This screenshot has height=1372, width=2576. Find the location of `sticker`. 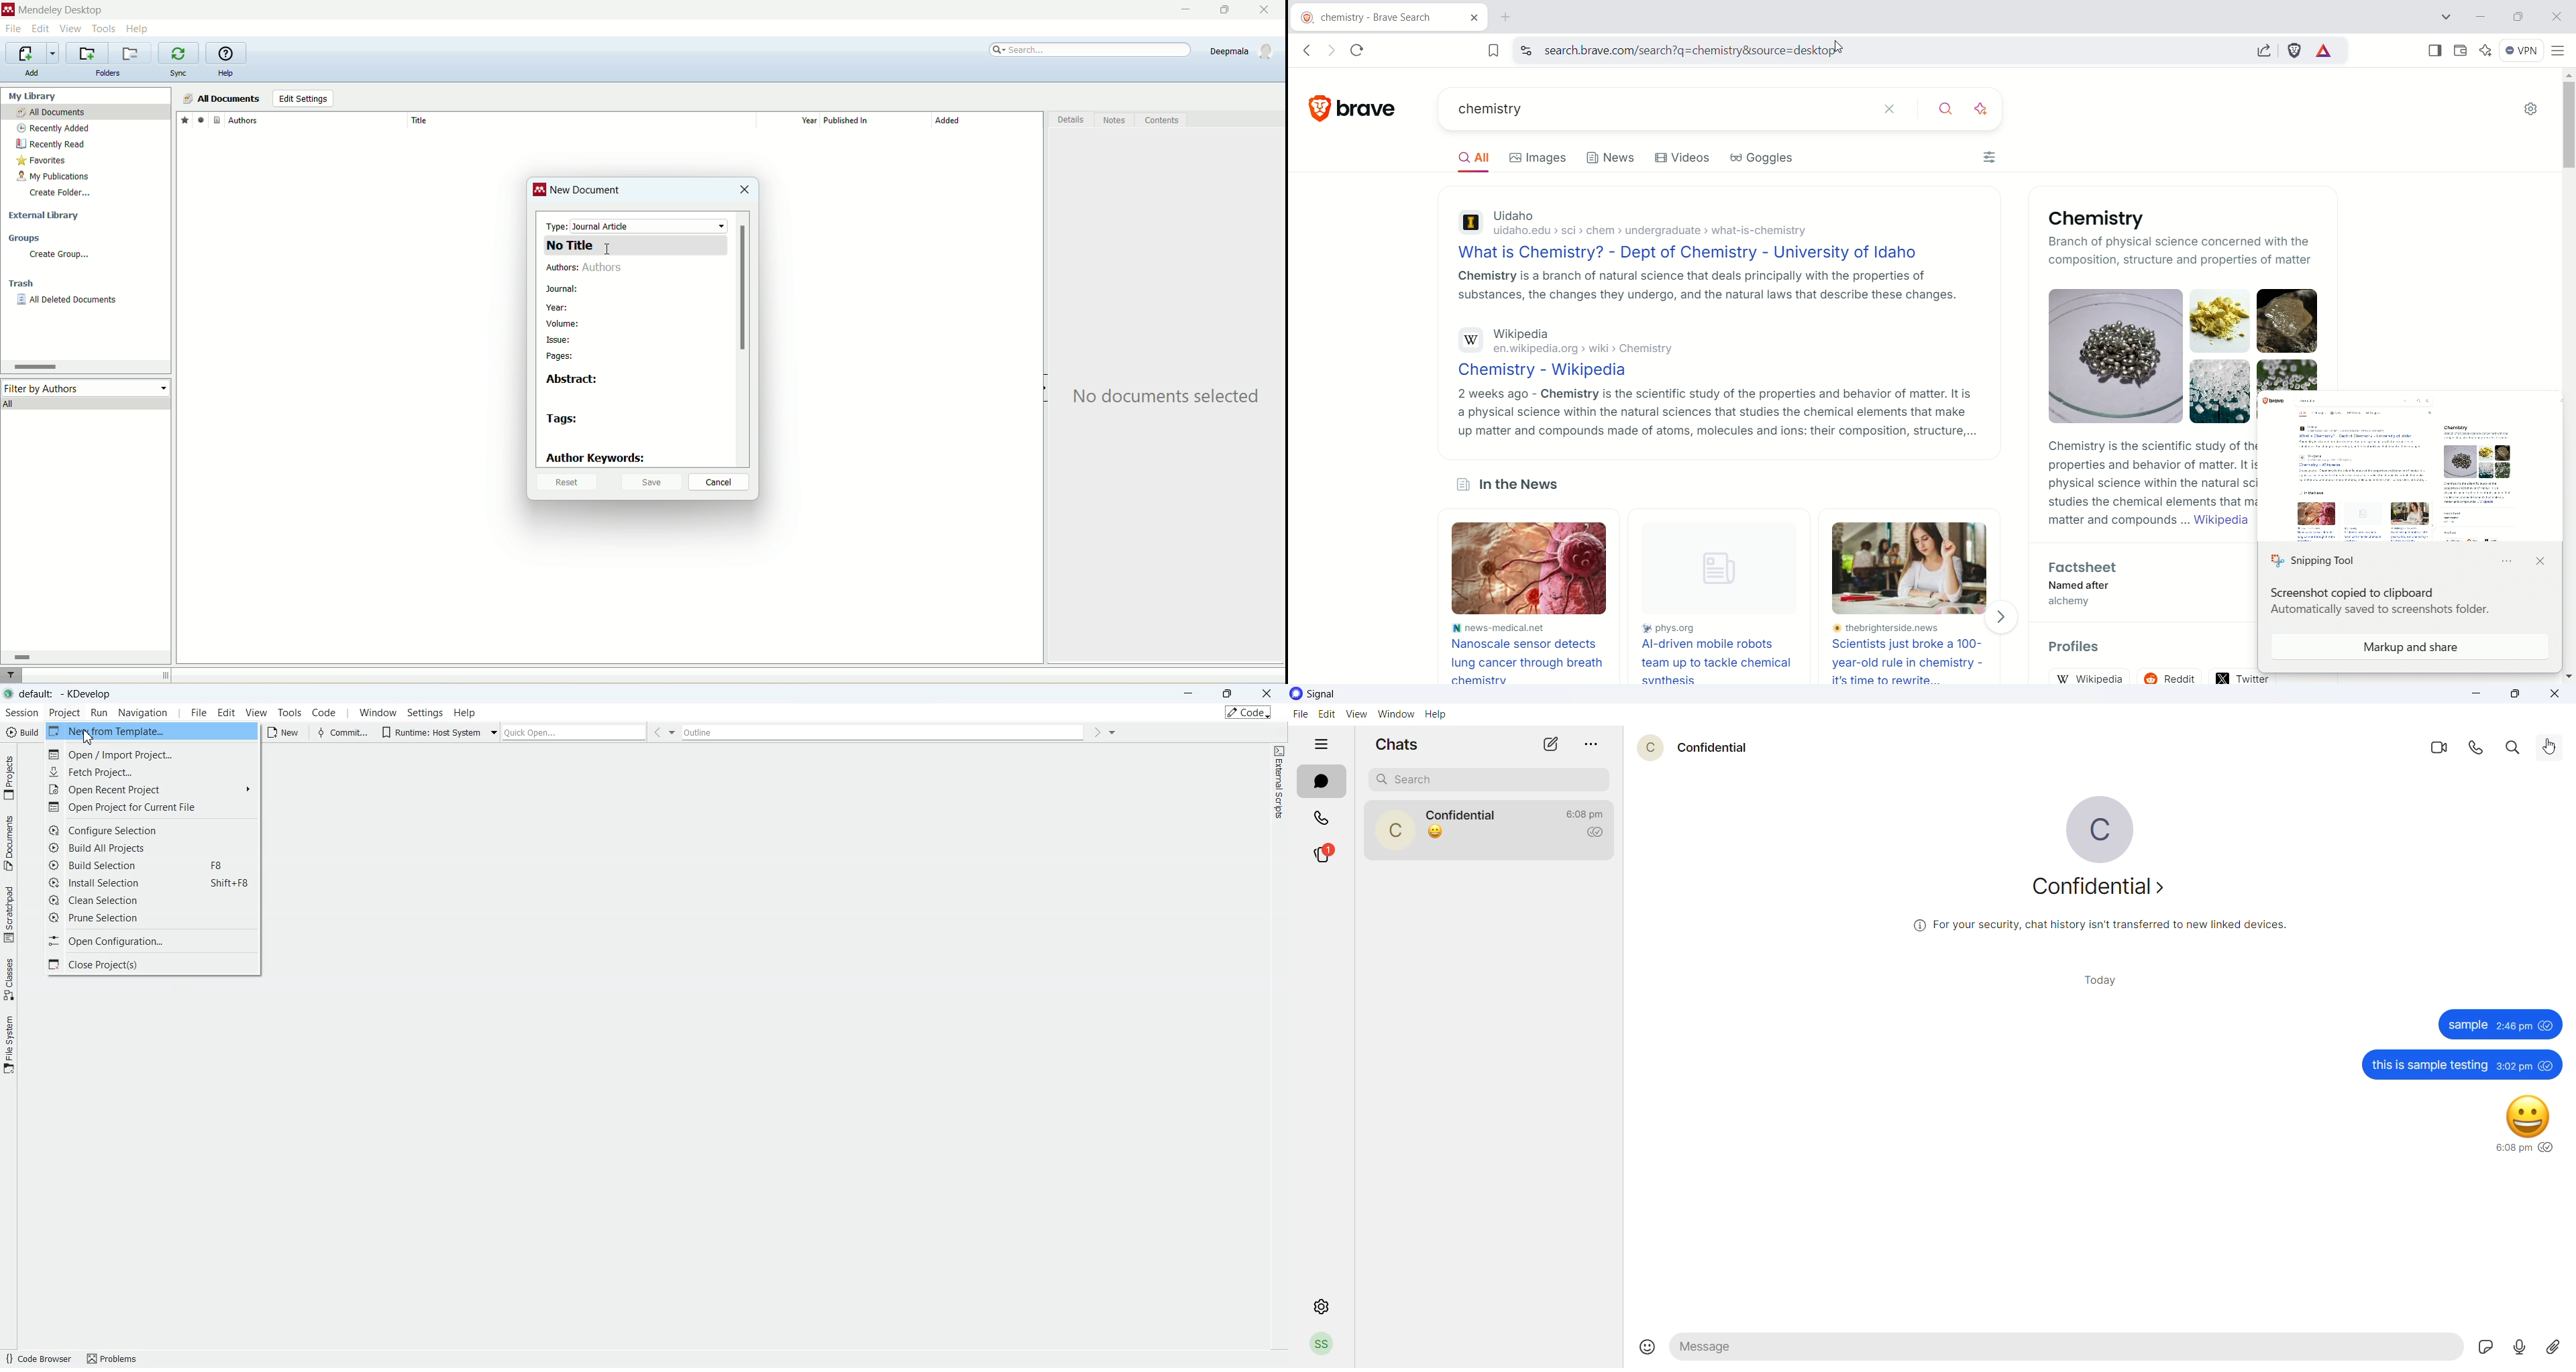

sticker is located at coordinates (2483, 1348).